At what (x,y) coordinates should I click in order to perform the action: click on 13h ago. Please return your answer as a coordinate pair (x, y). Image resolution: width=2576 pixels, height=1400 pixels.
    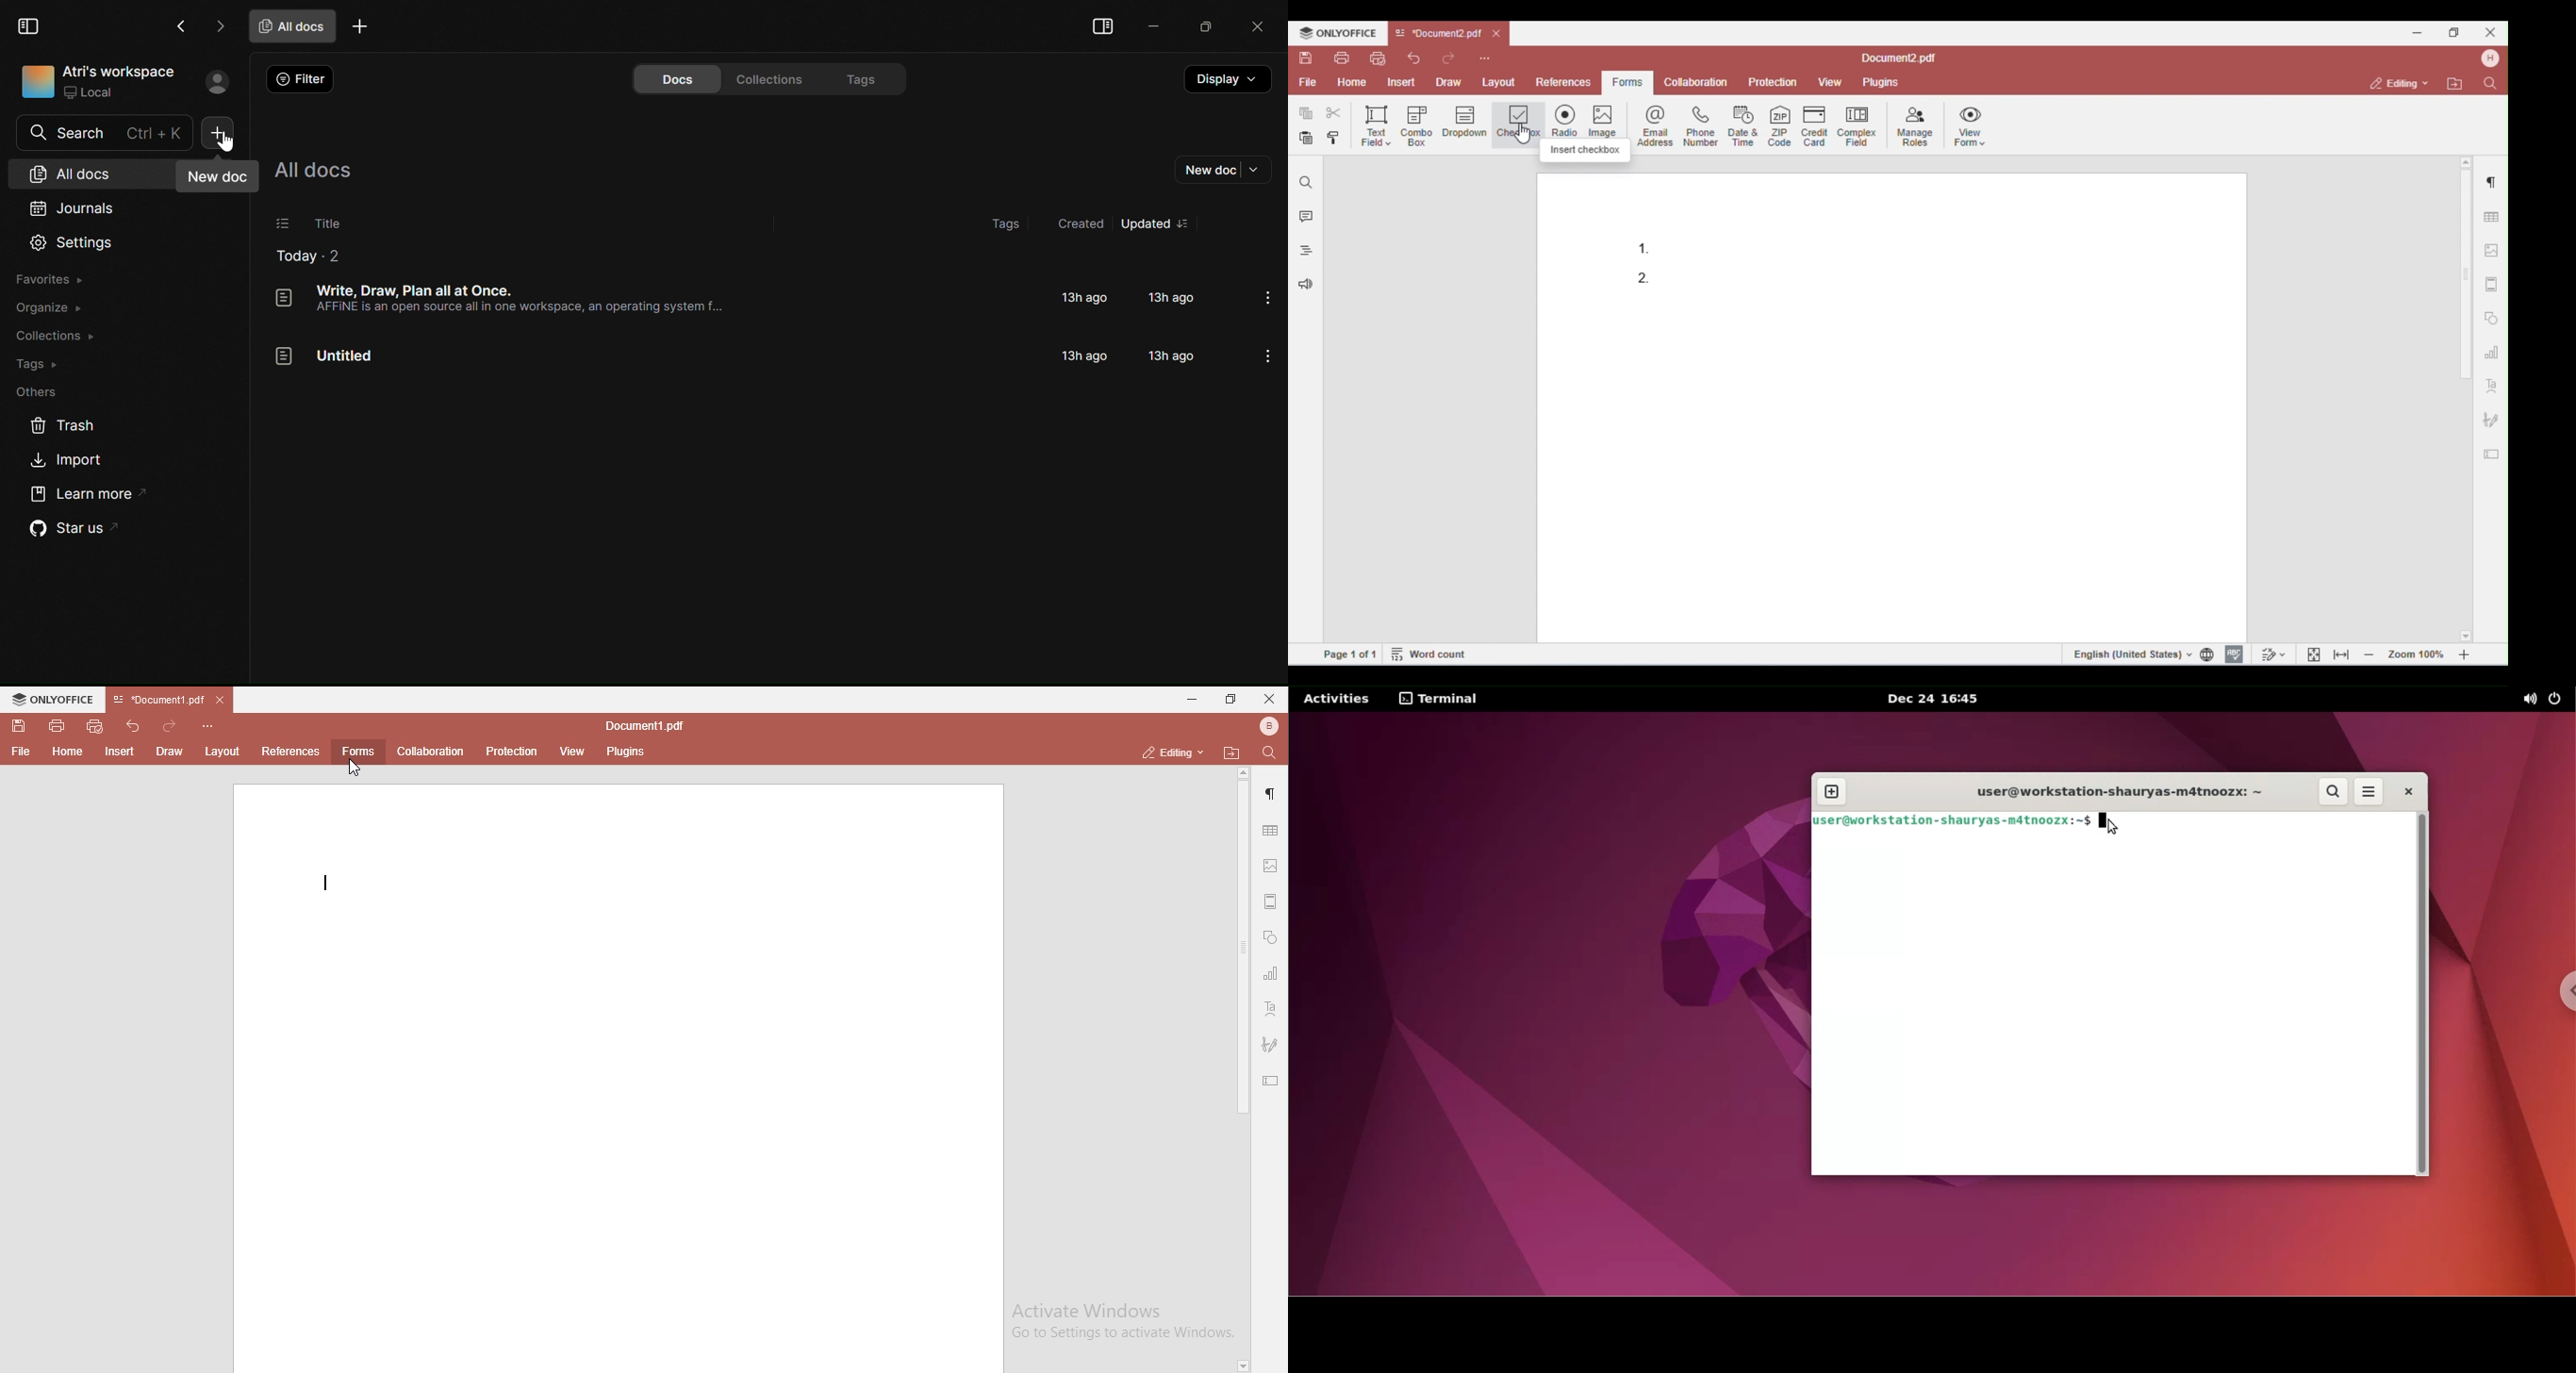
    Looking at the image, I should click on (1173, 356).